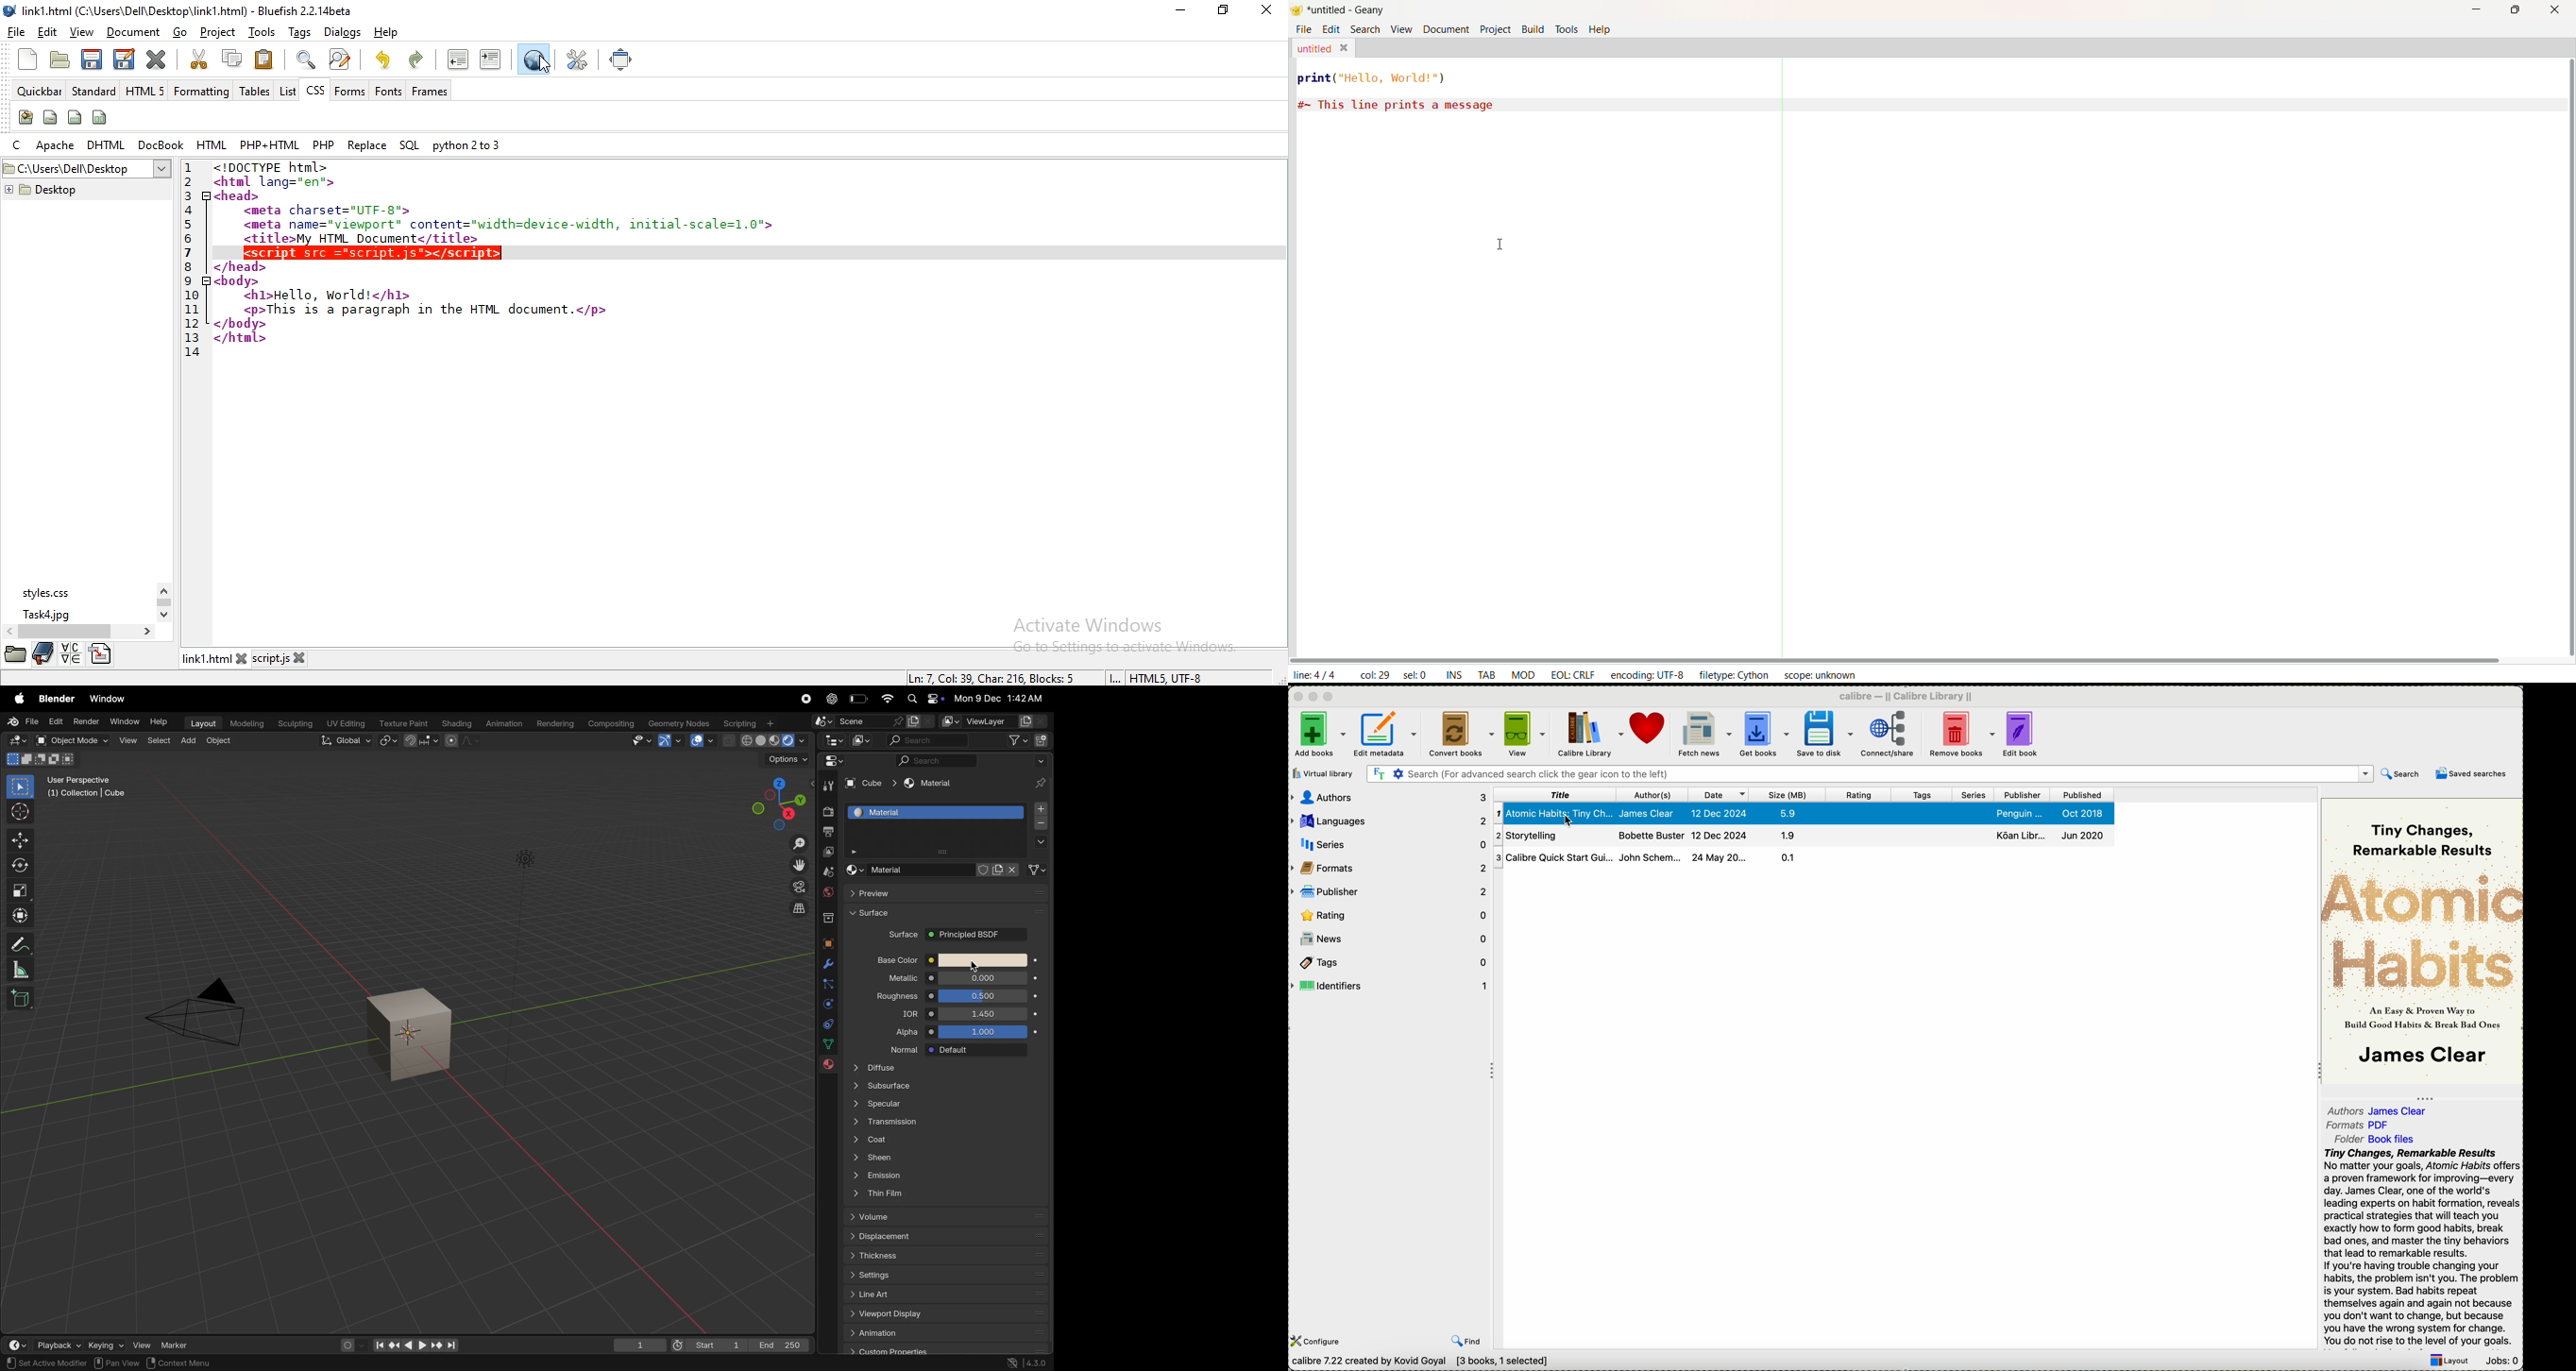 Image resolution: width=2576 pixels, height=1372 pixels. What do you see at coordinates (1041, 825) in the screenshot?
I see `remove material slot` at bounding box center [1041, 825].